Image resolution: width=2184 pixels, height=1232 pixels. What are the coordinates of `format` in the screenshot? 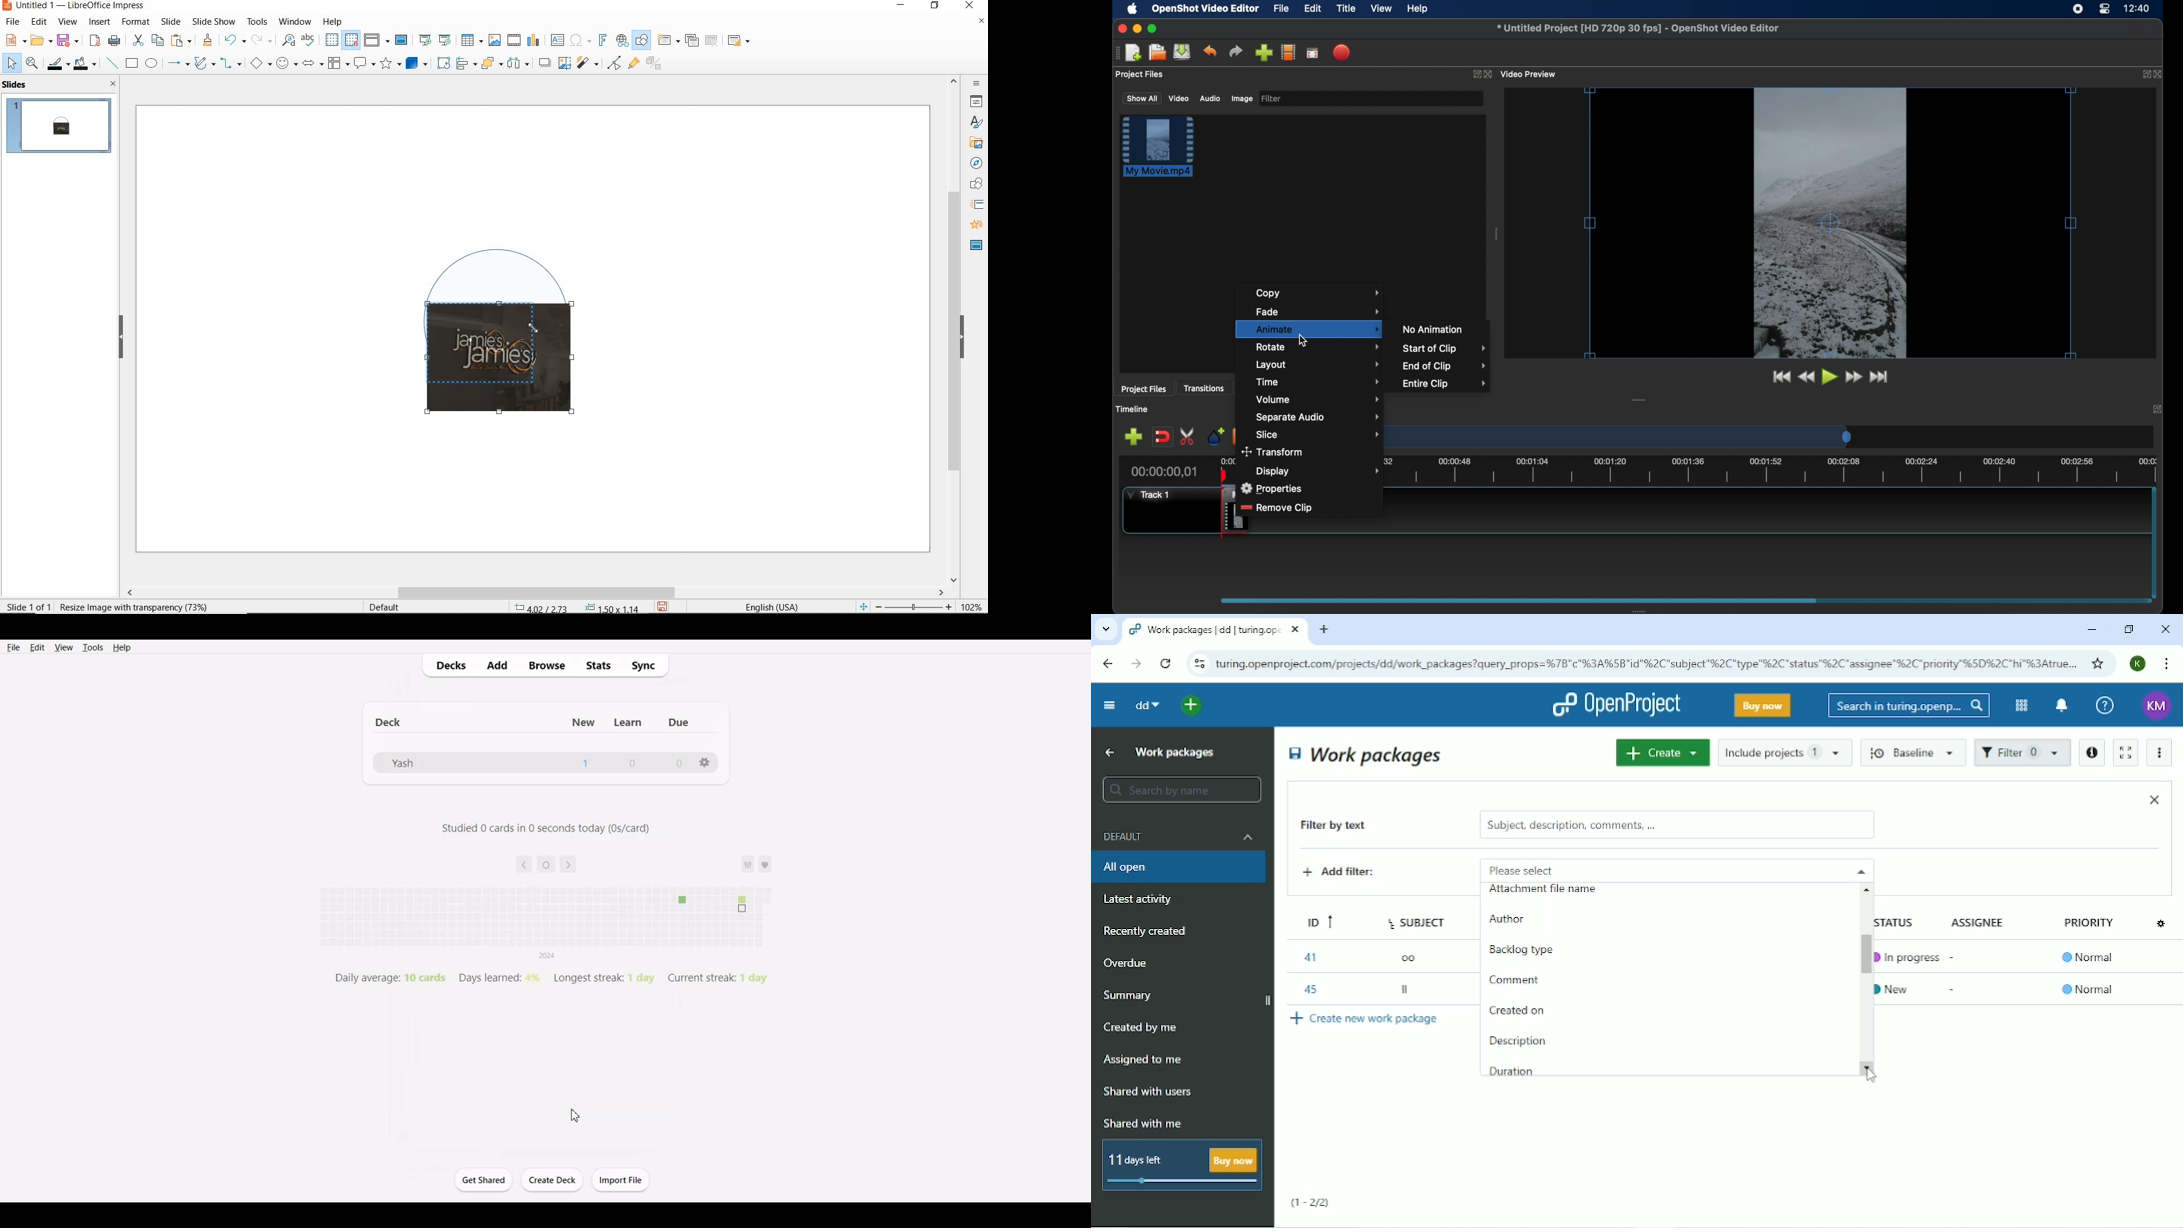 It's located at (135, 21).